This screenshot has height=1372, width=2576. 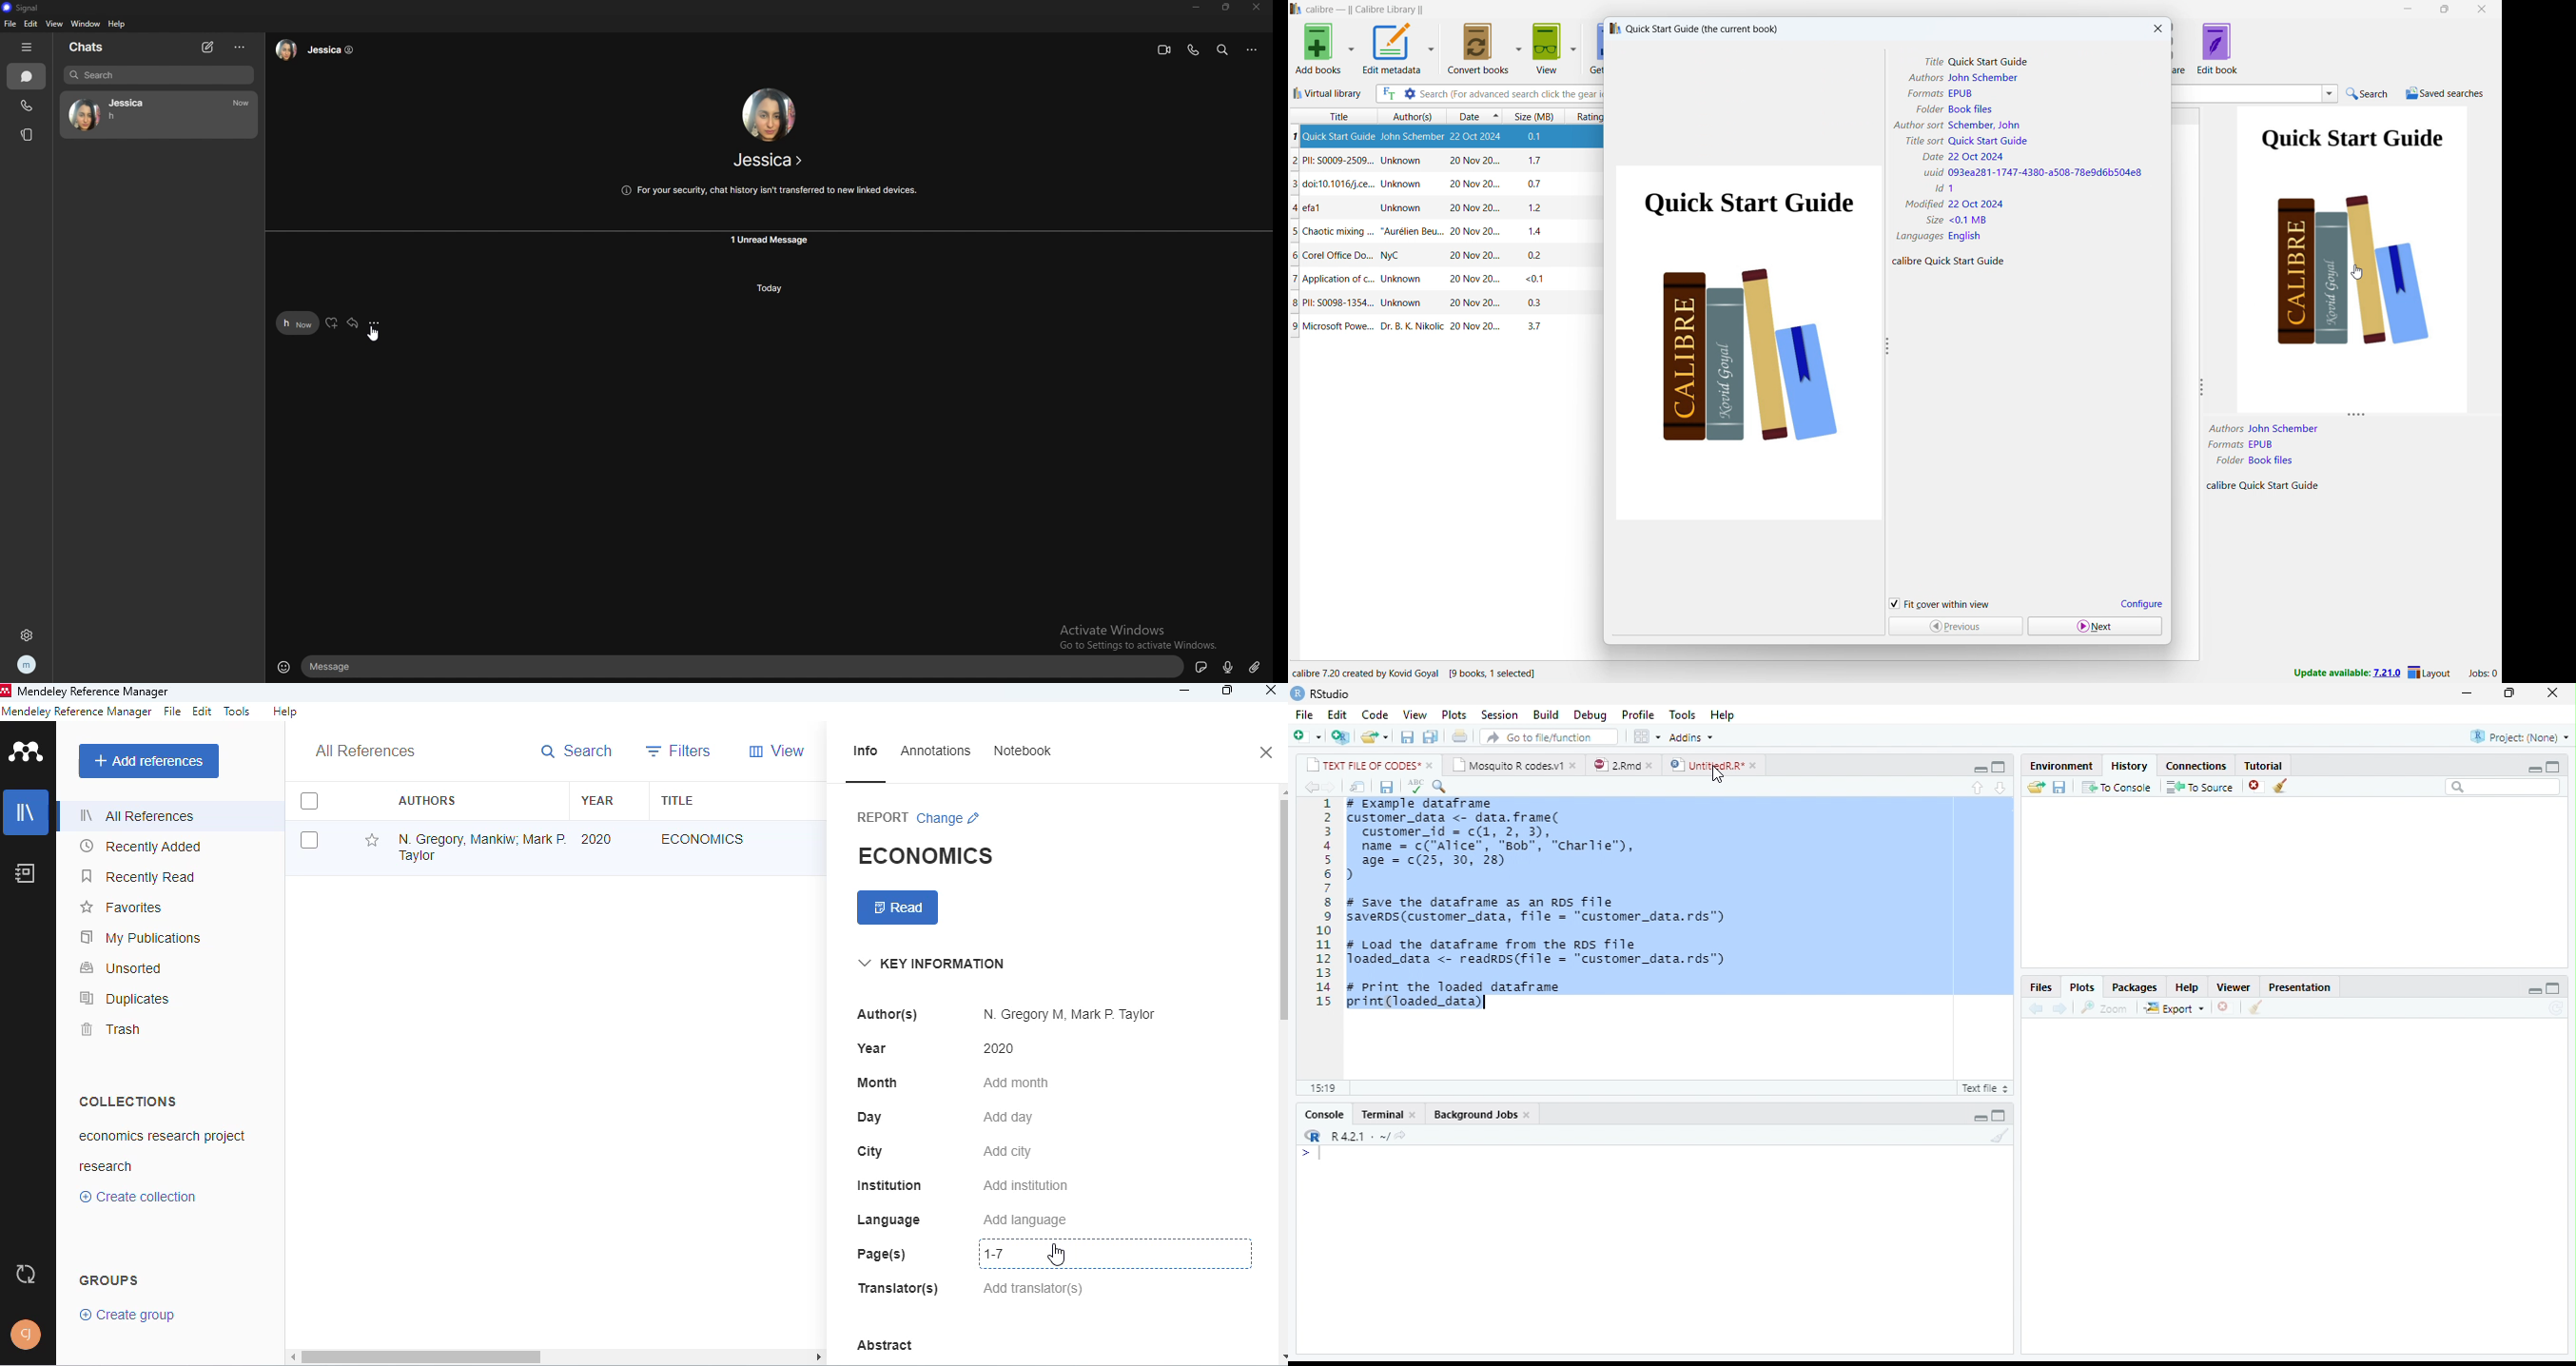 I want to click on RStudio, so click(x=1331, y=694).